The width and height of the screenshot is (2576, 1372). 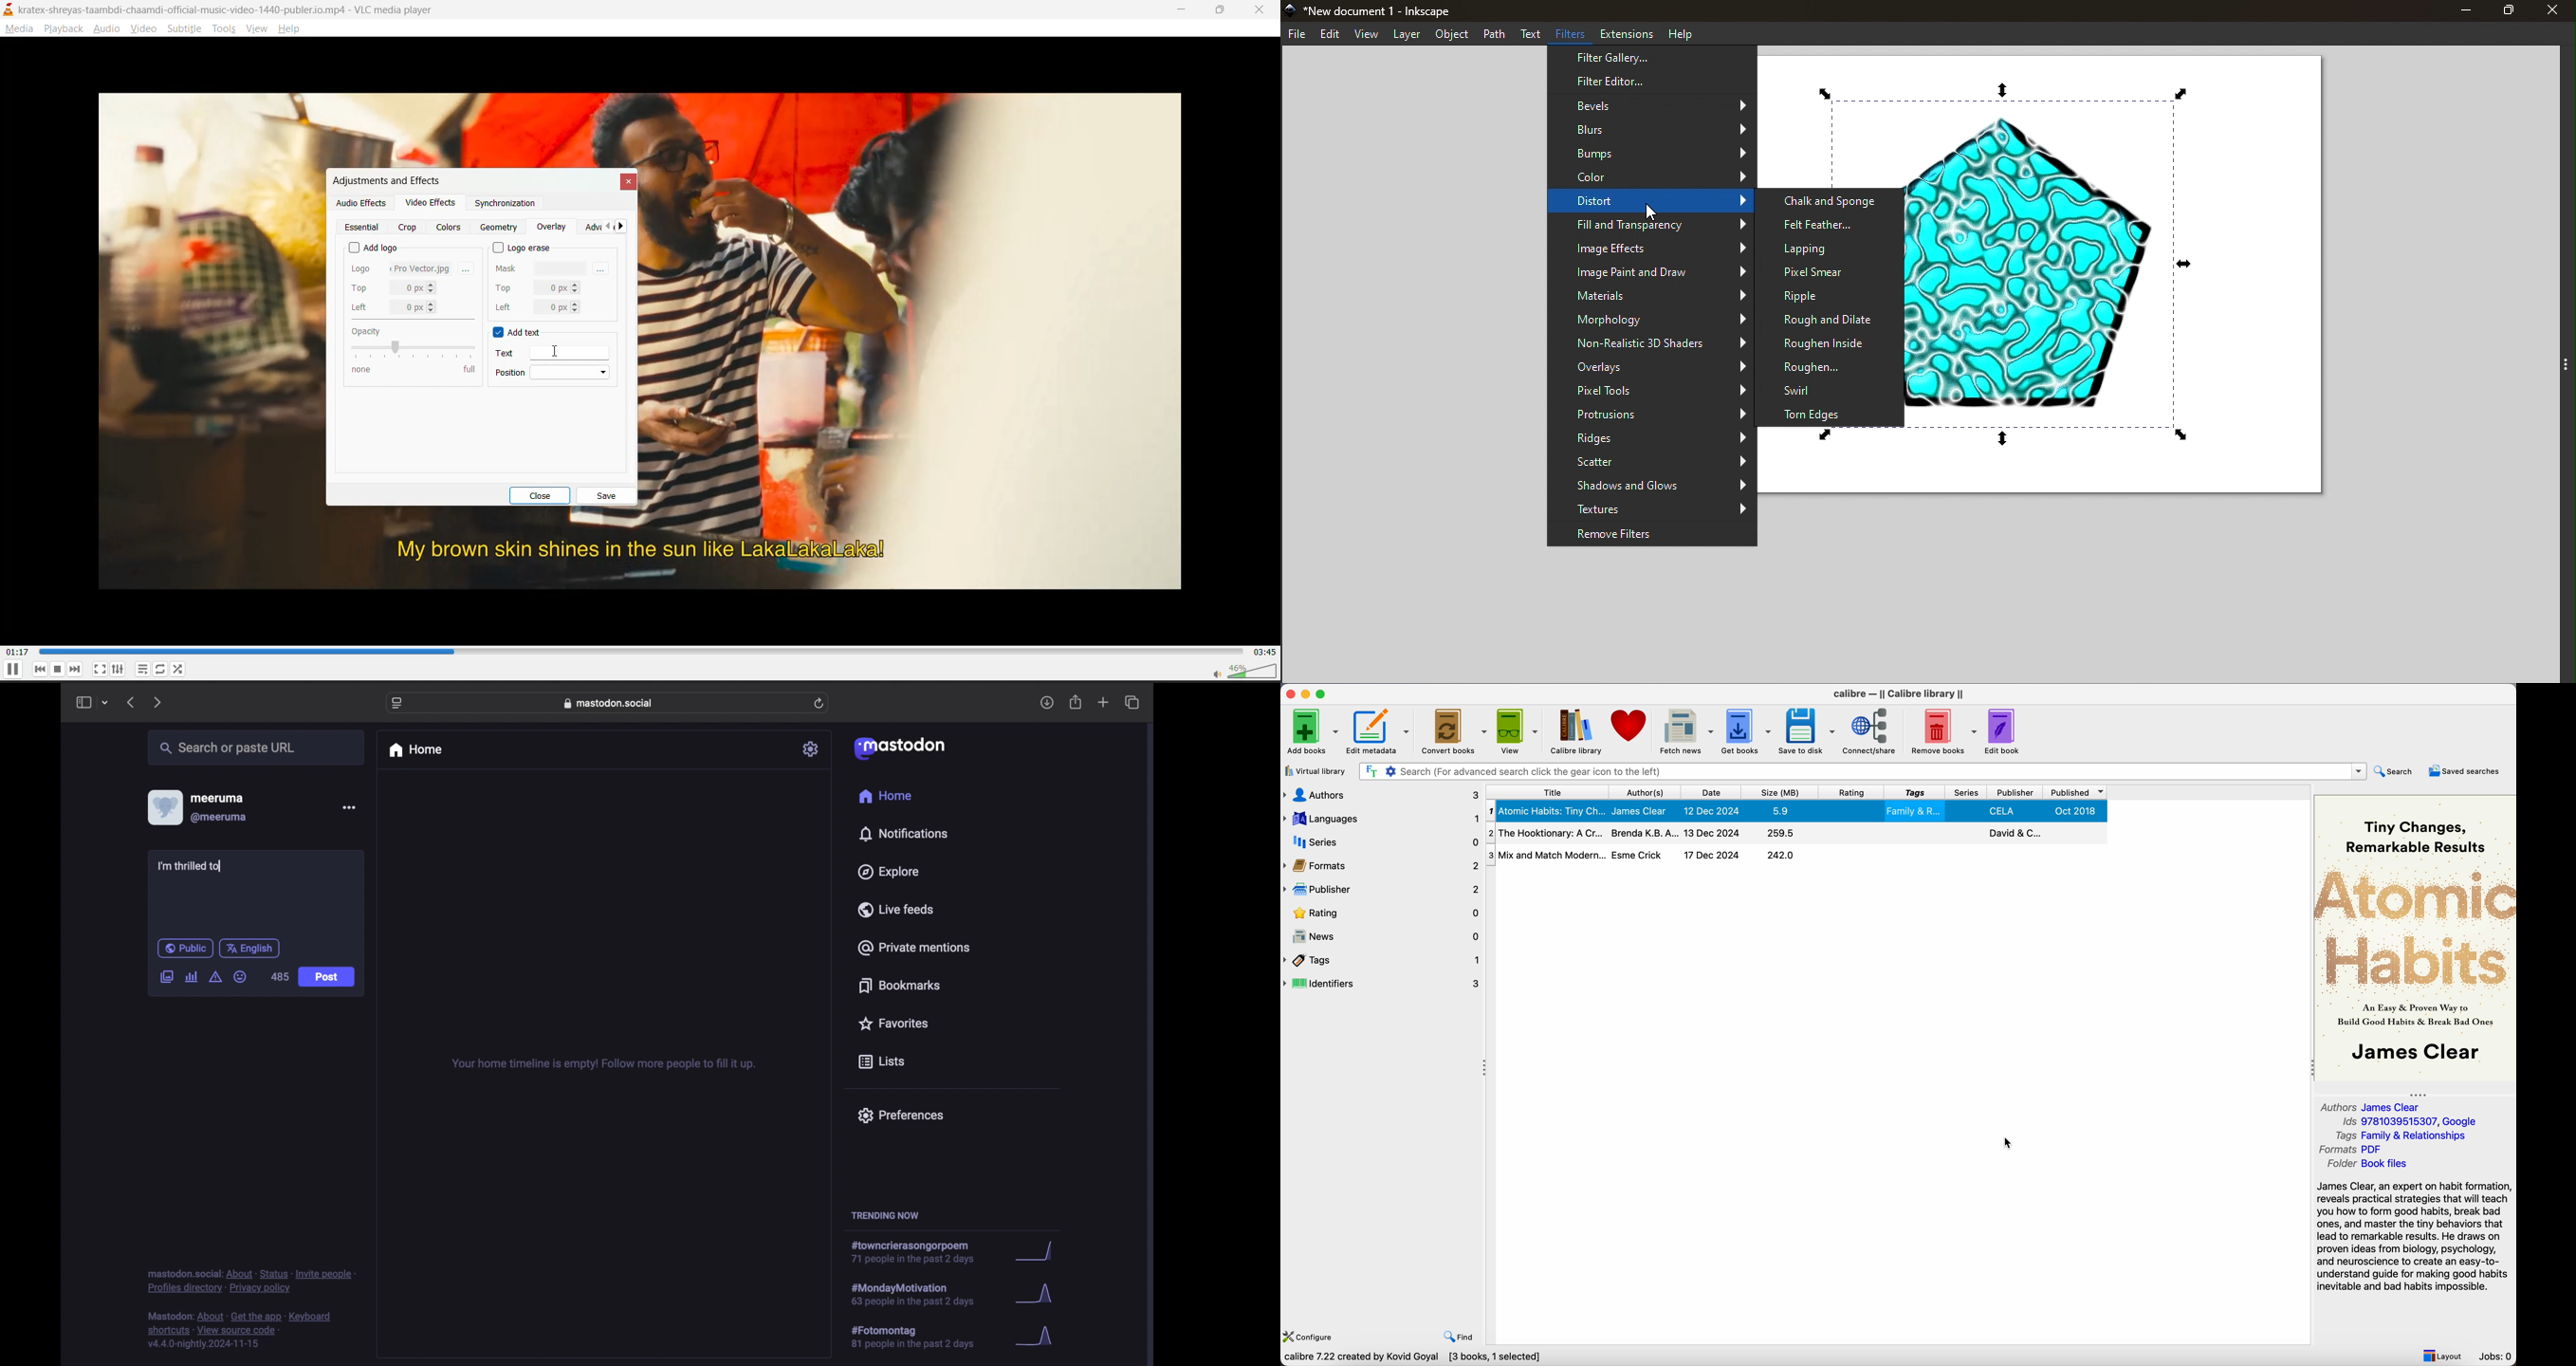 What do you see at coordinates (1224, 11) in the screenshot?
I see `maximize` at bounding box center [1224, 11].